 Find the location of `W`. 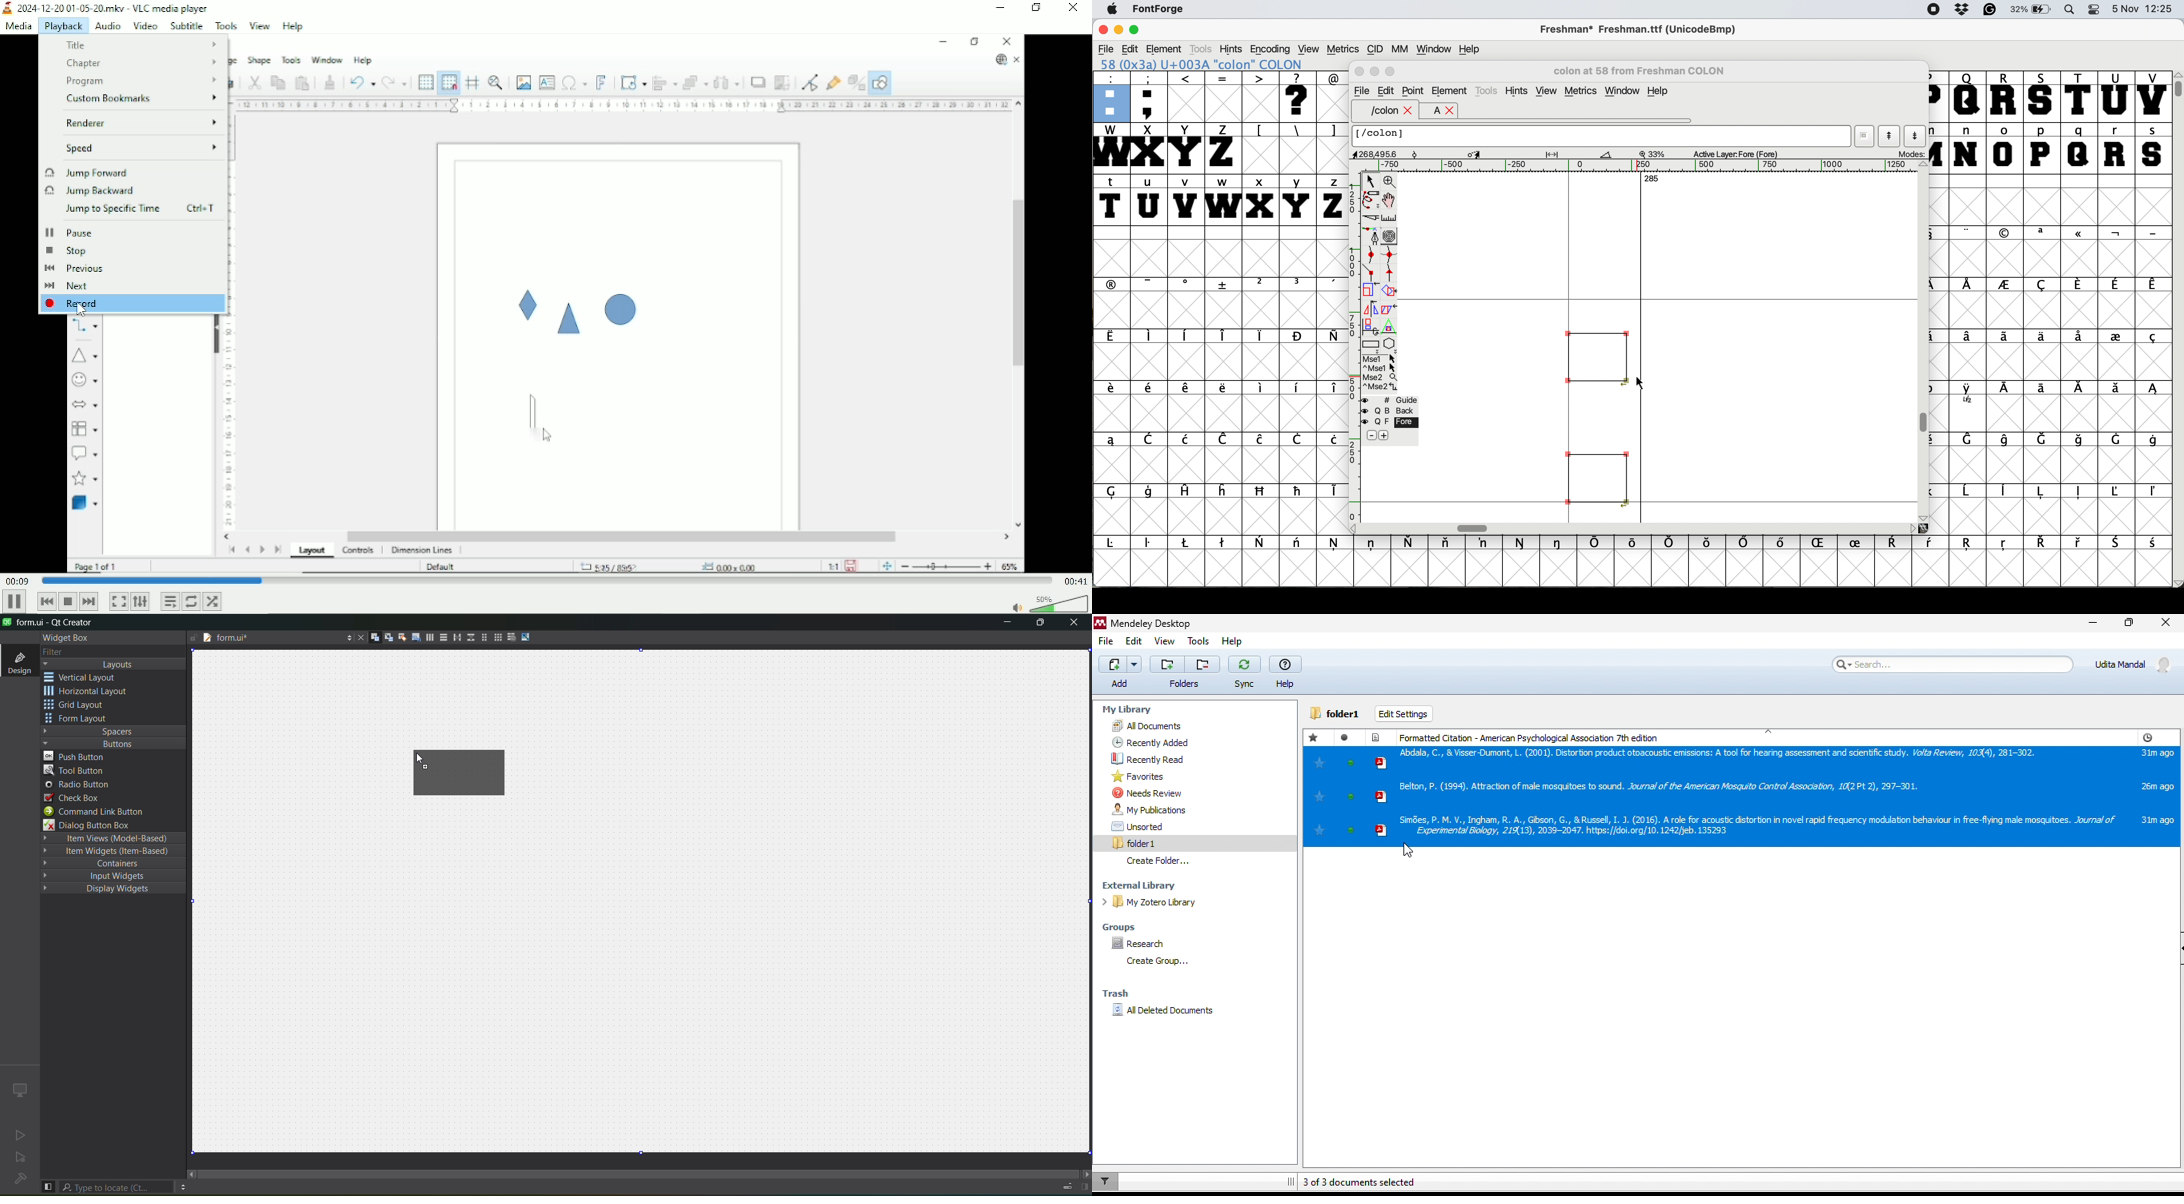

W is located at coordinates (1111, 148).